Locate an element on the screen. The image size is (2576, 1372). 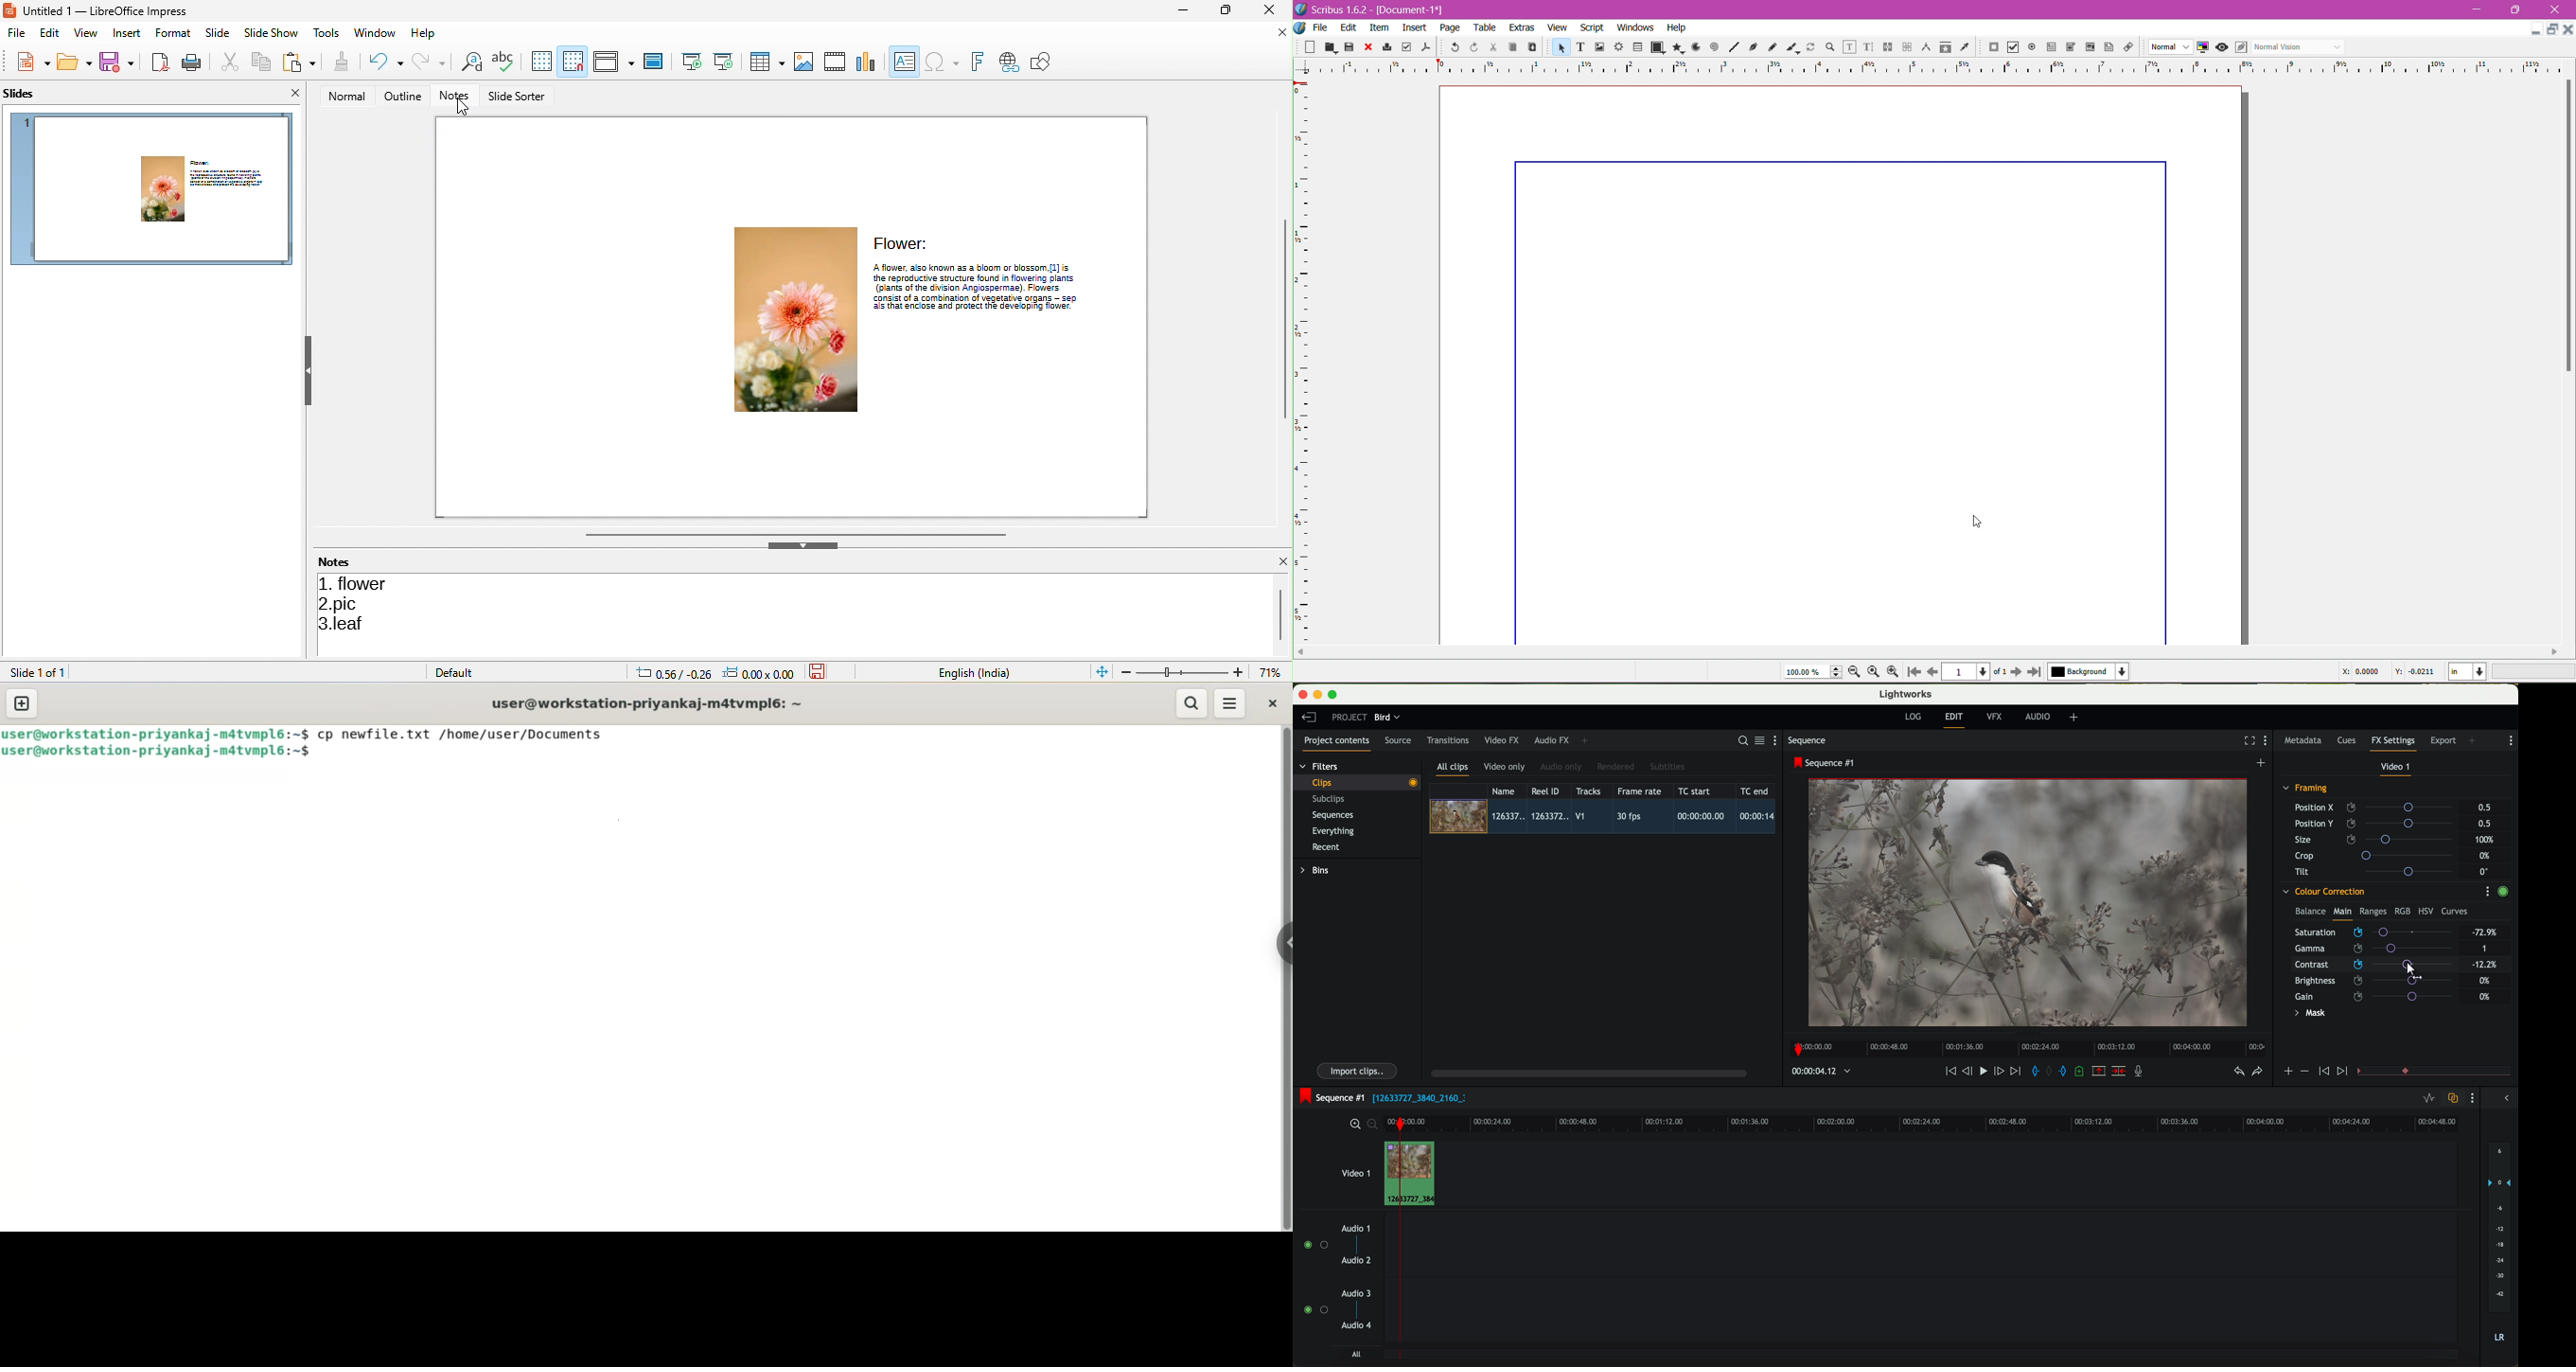
normal is located at coordinates (346, 96).